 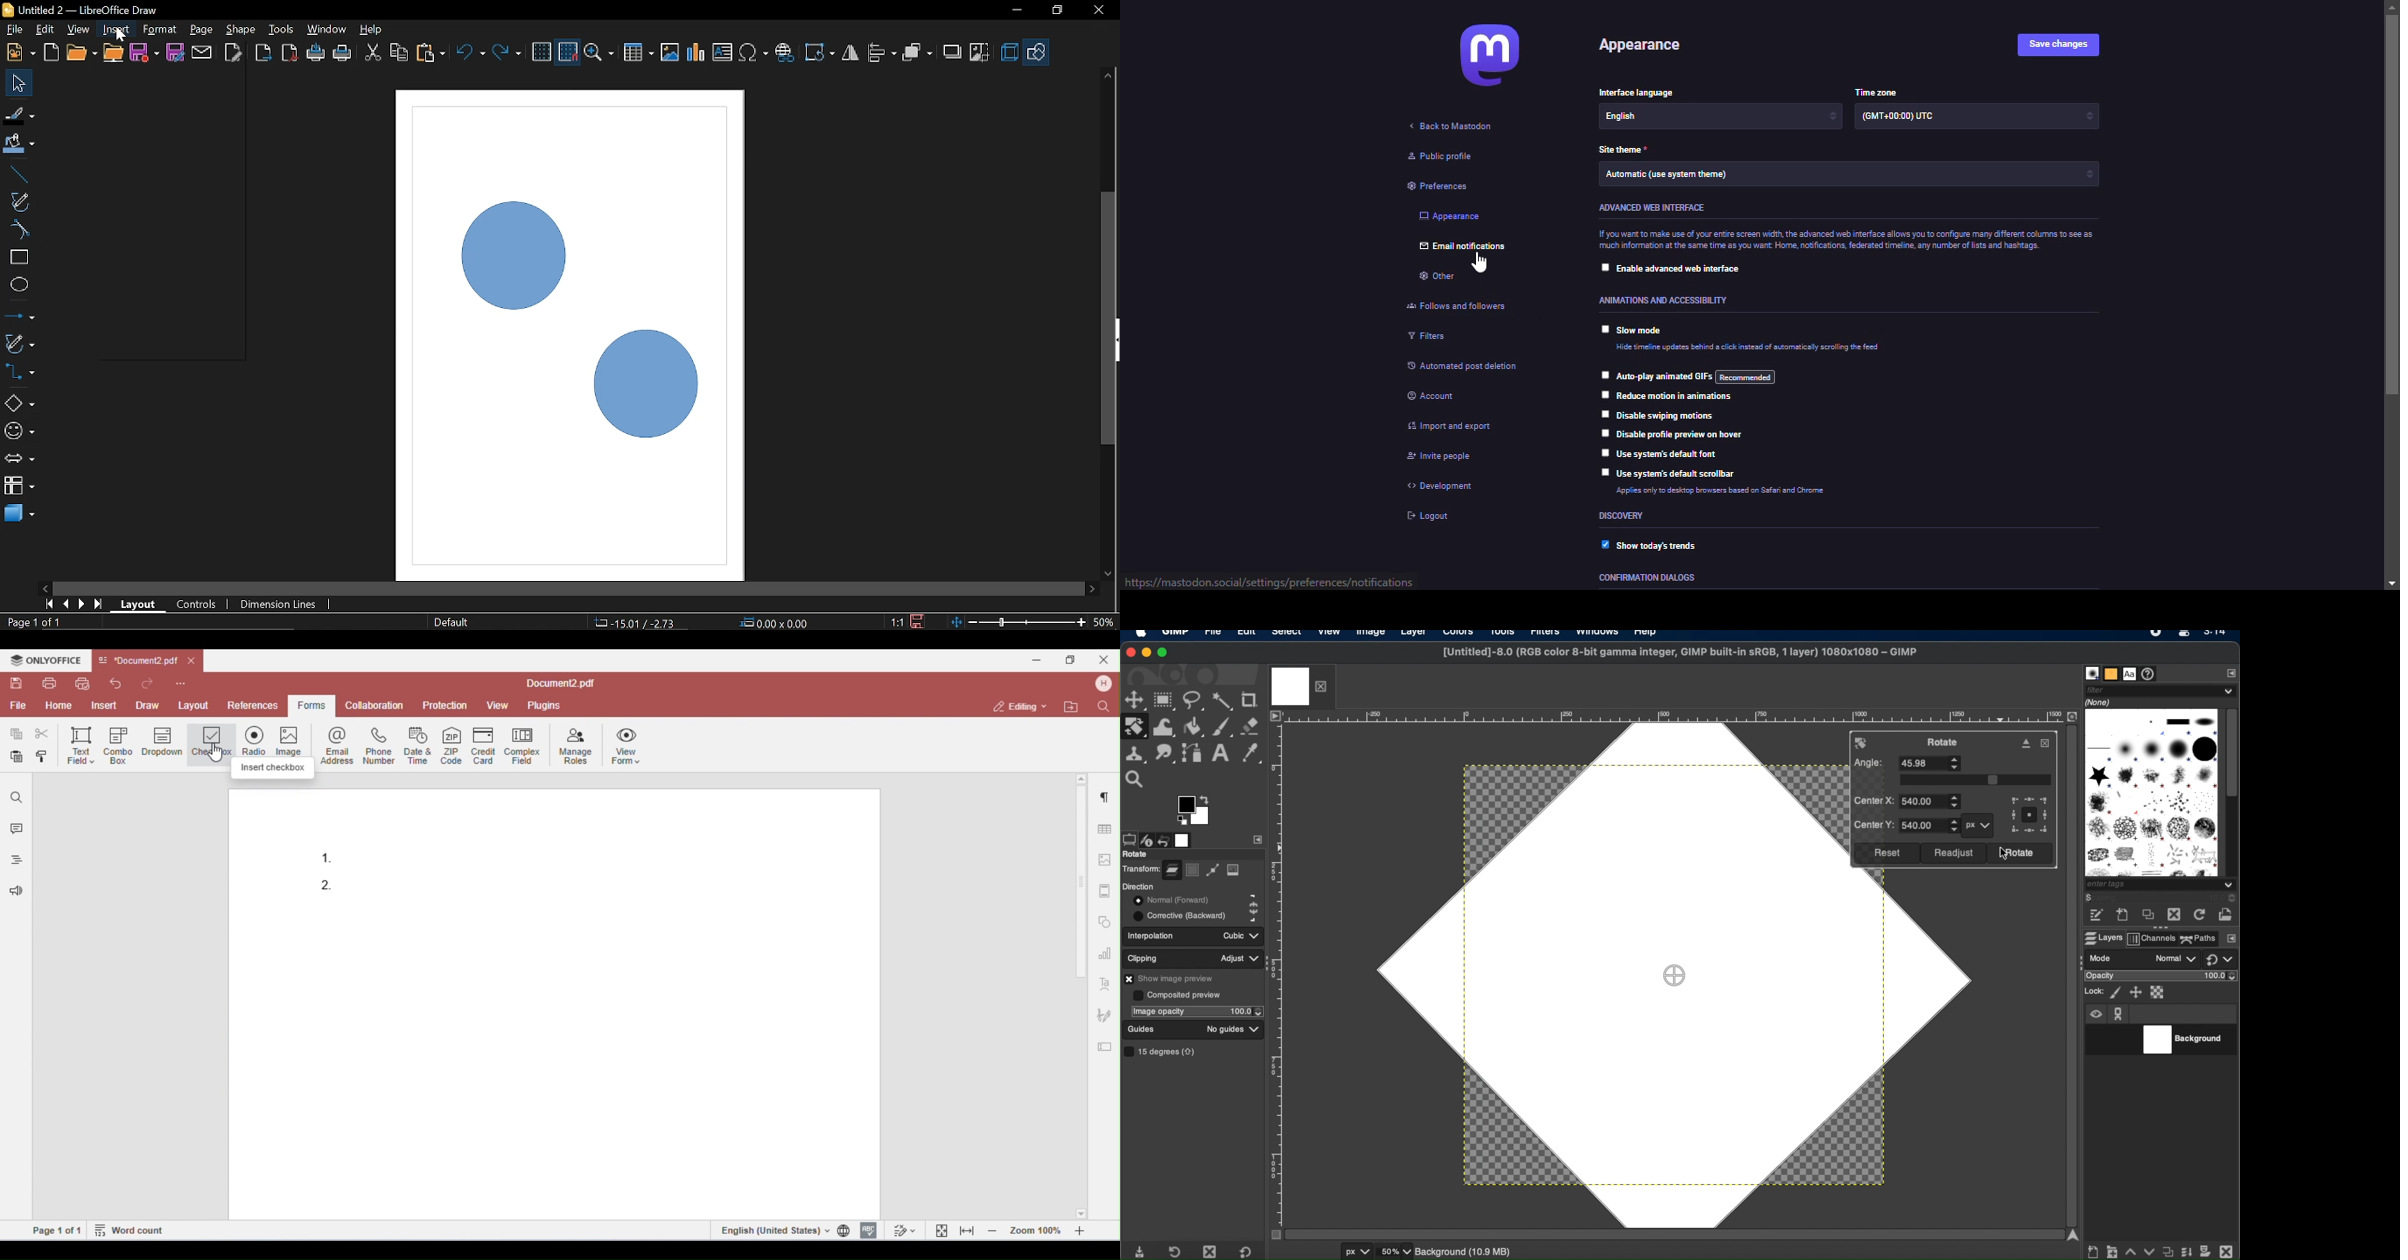 I want to click on click to select, so click(x=1601, y=373).